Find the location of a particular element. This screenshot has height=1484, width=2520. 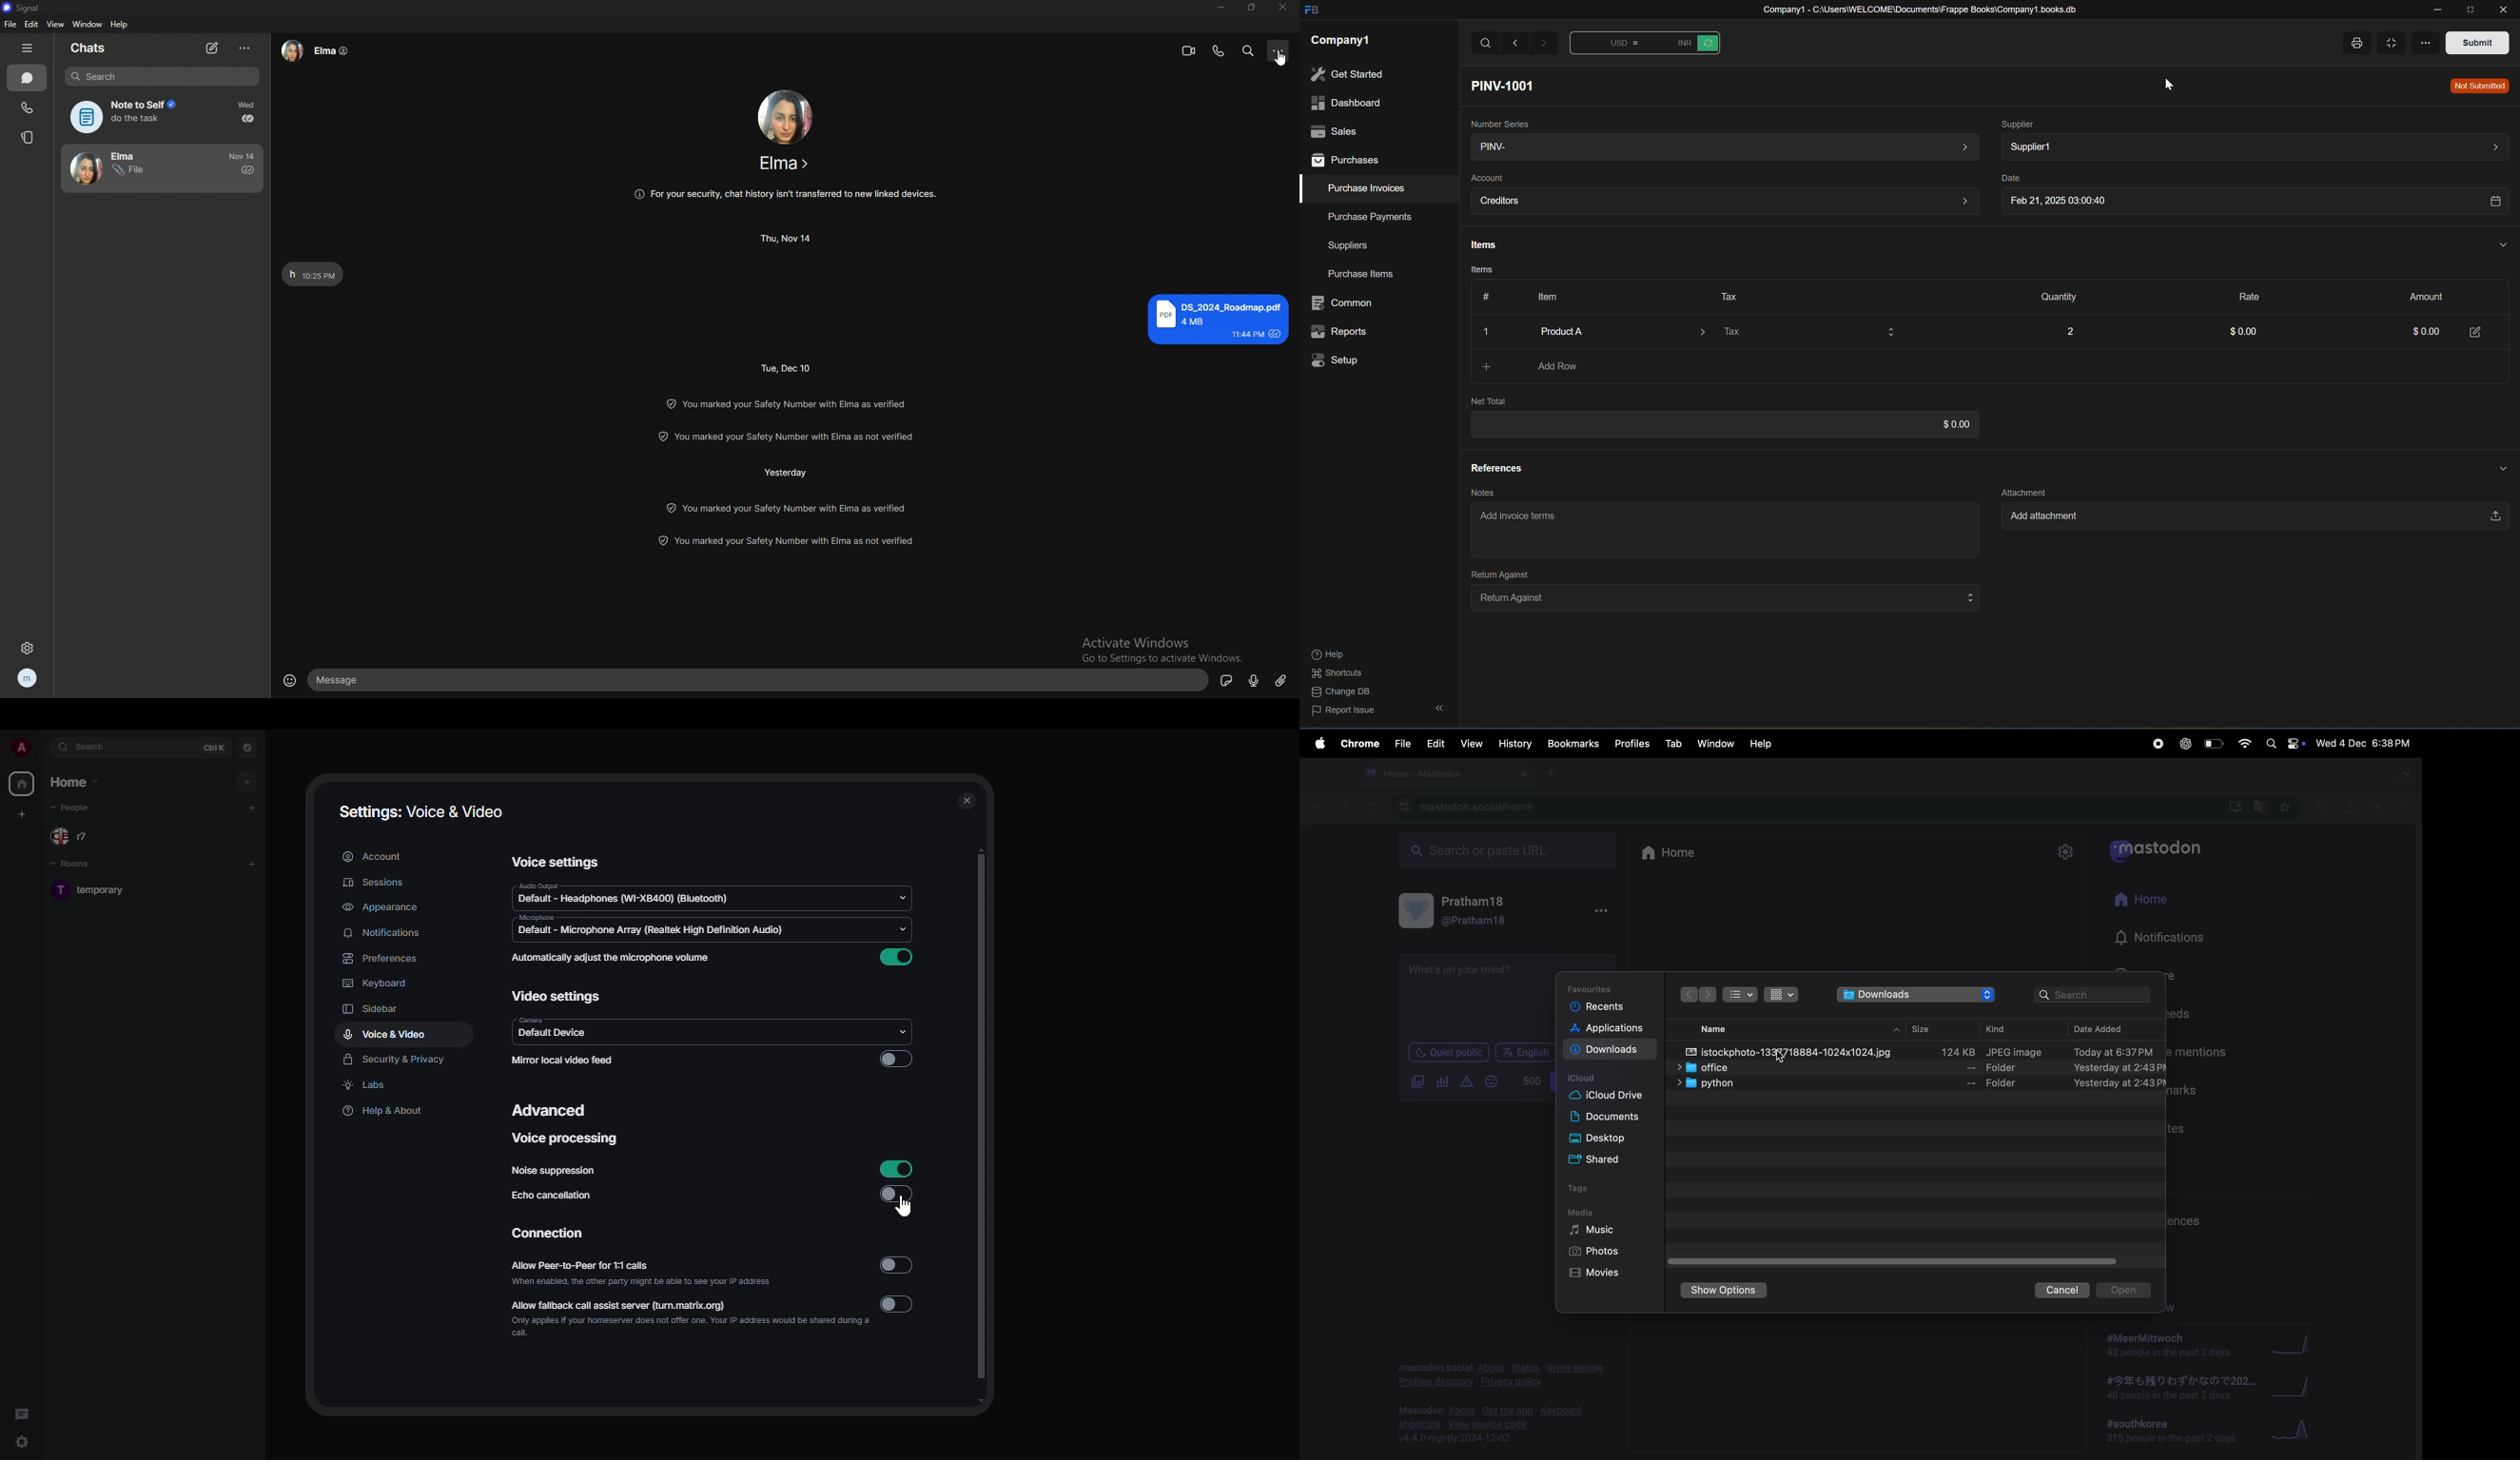

Items is located at coordinates (1478, 271).